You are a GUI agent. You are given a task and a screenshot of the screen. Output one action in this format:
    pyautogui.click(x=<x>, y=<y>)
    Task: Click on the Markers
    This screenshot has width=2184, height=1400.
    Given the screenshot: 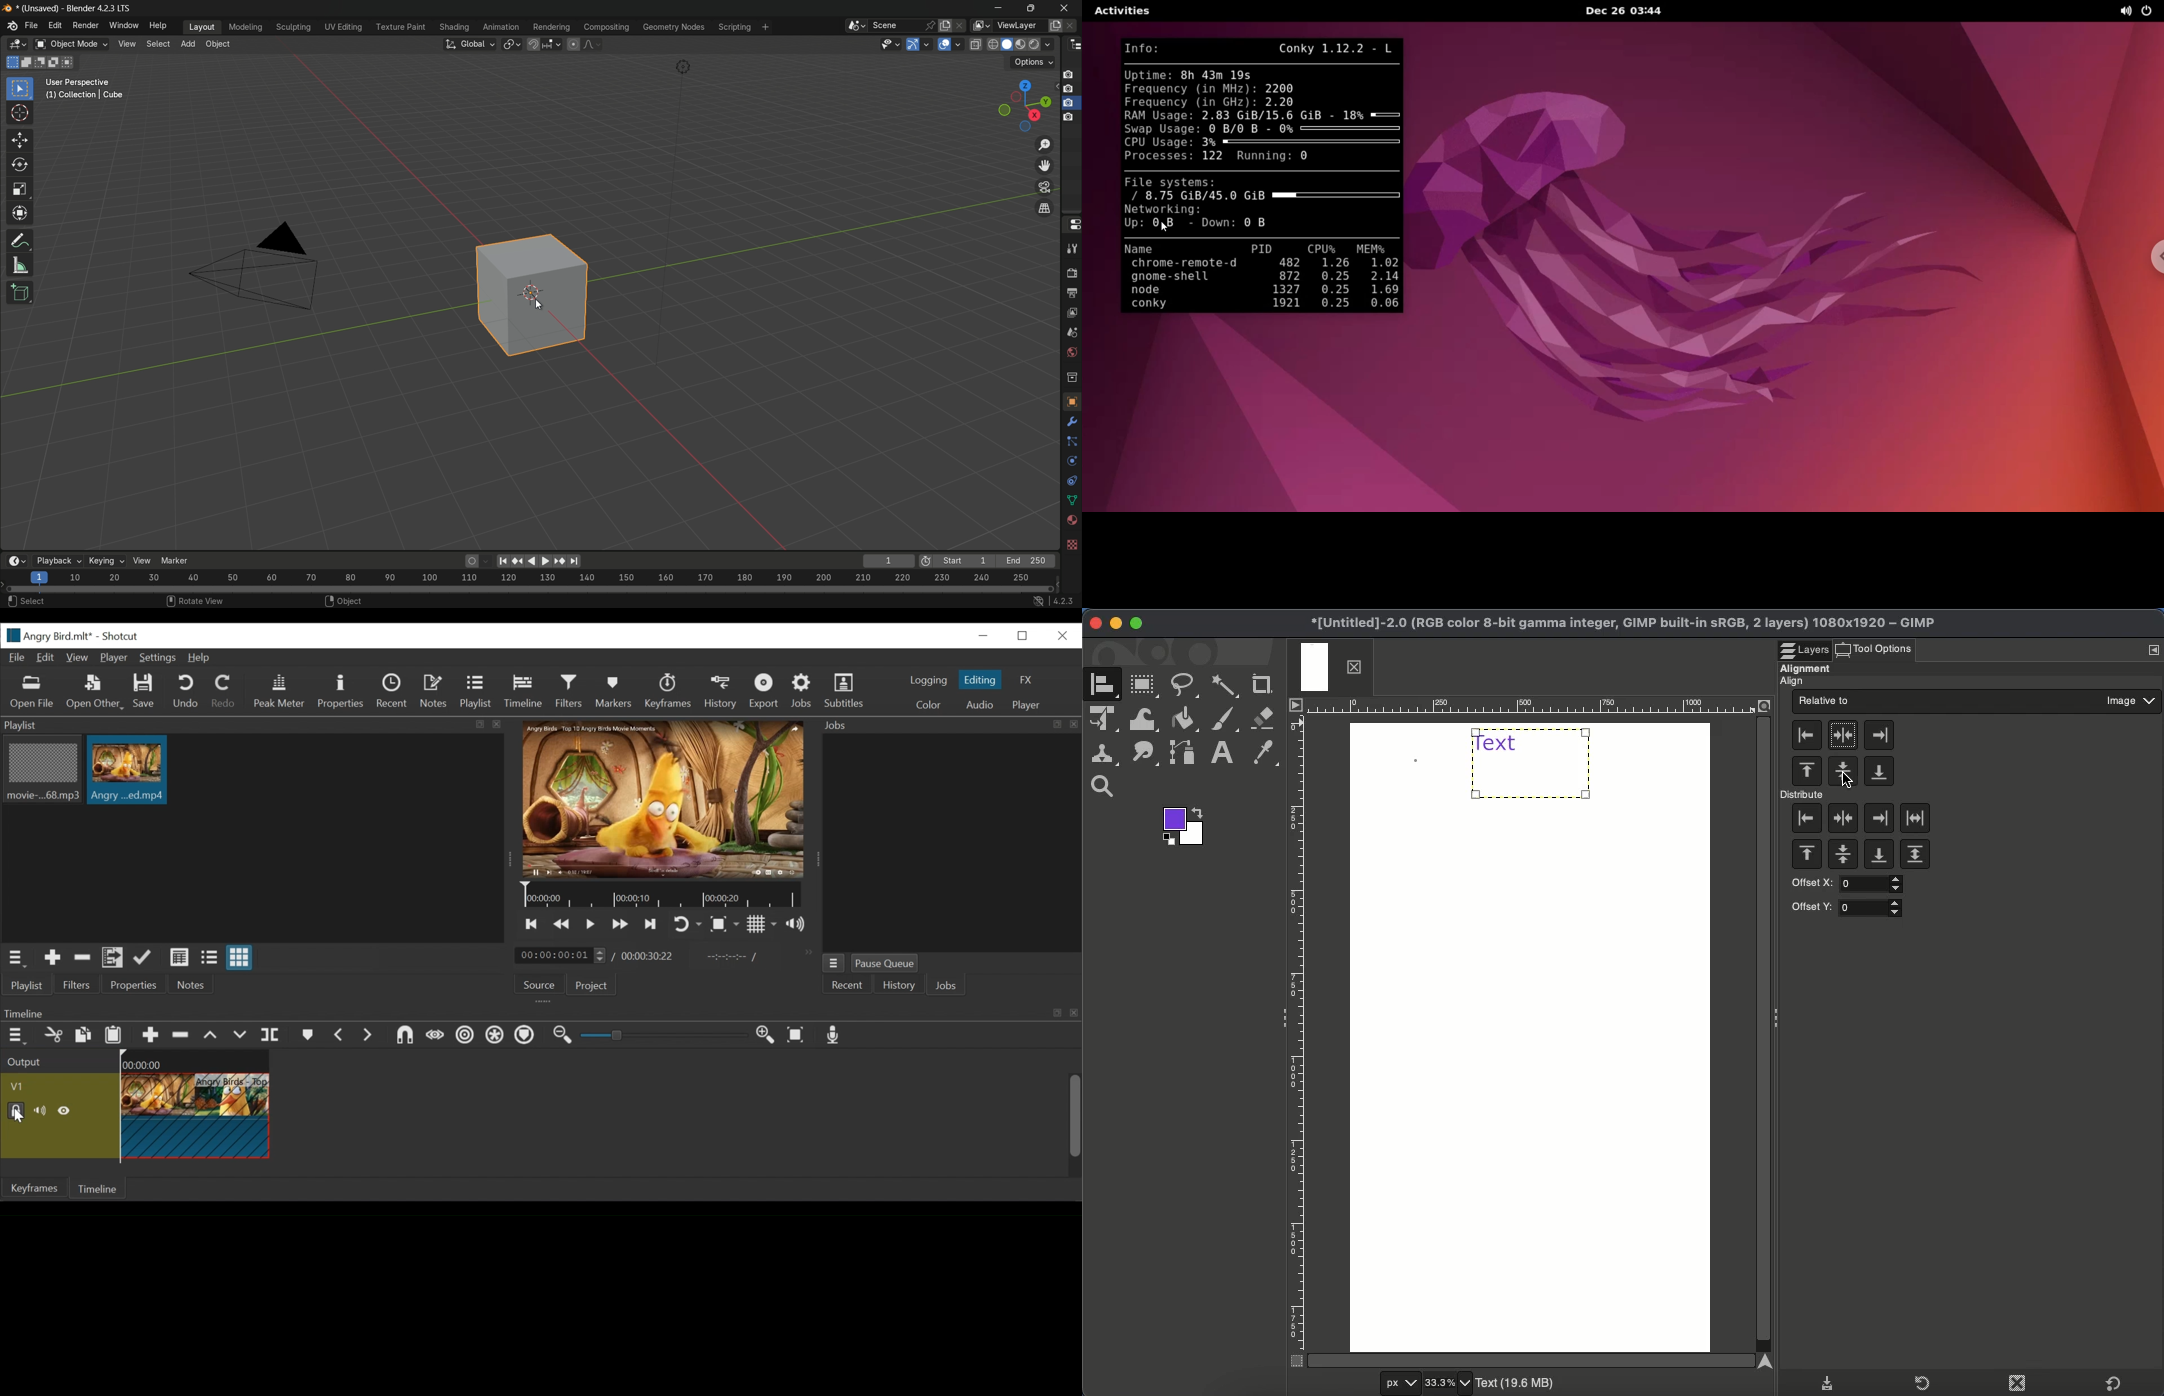 What is the action you would take?
    pyautogui.click(x=611, y=692)
    